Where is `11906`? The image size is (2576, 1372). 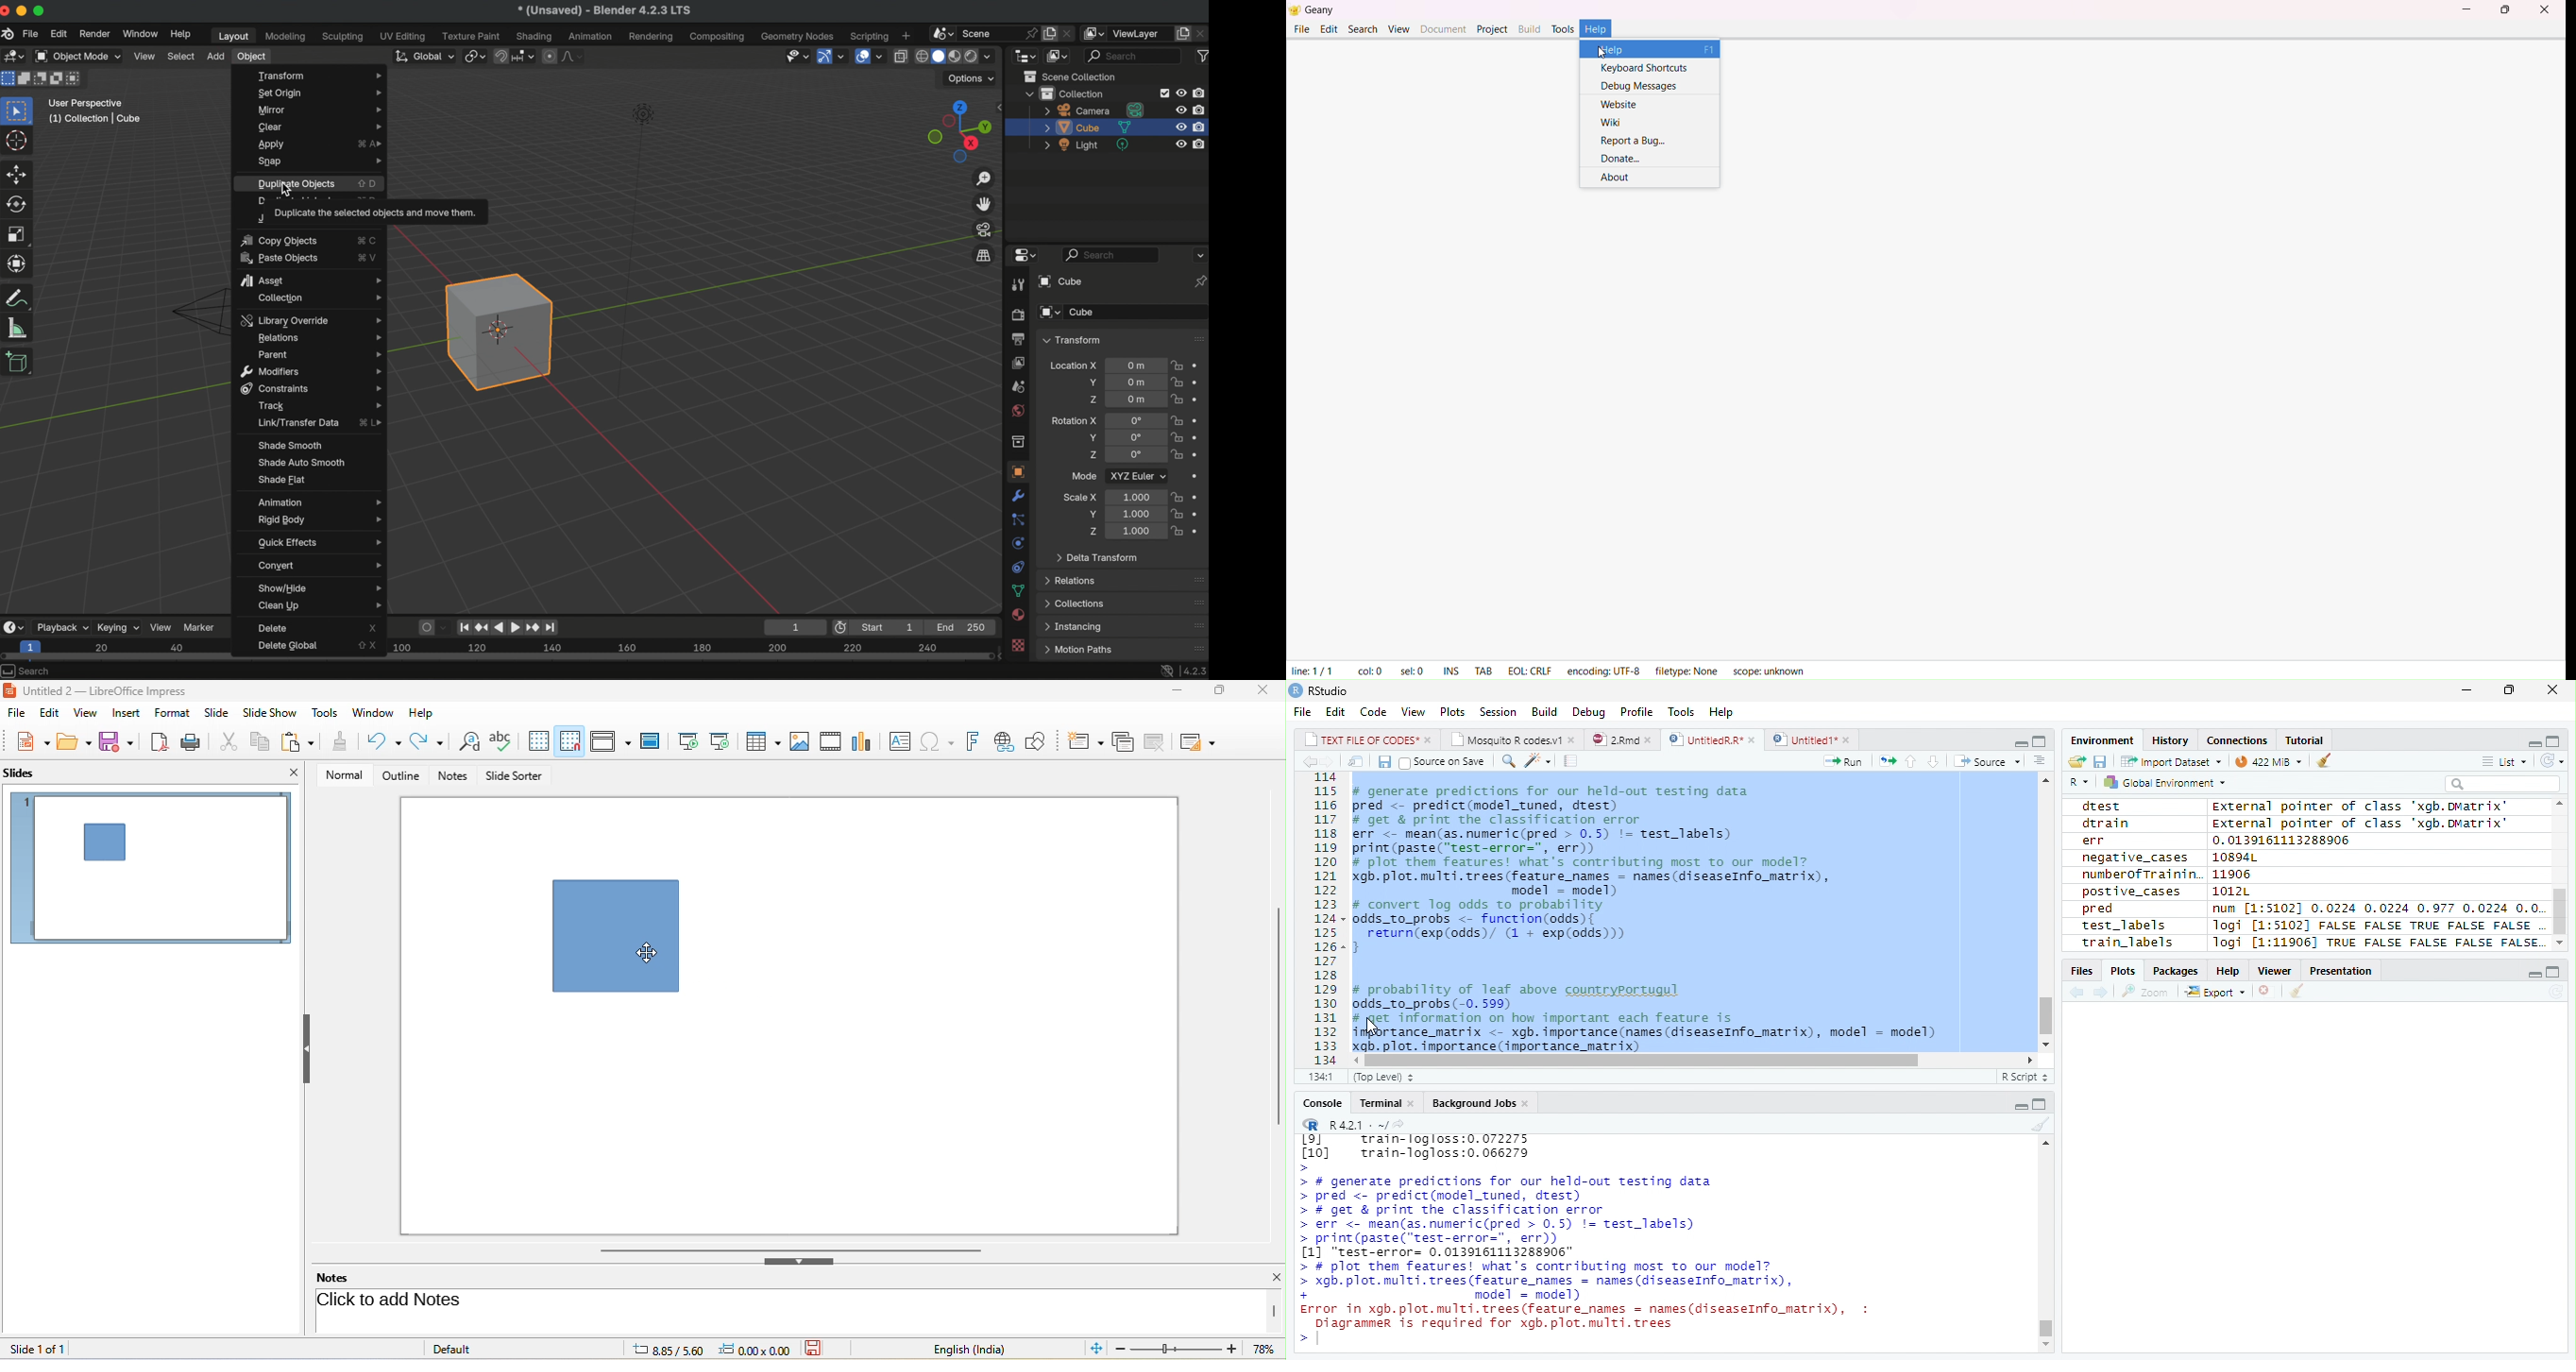 11906 is located at coordinates (2233, 874).